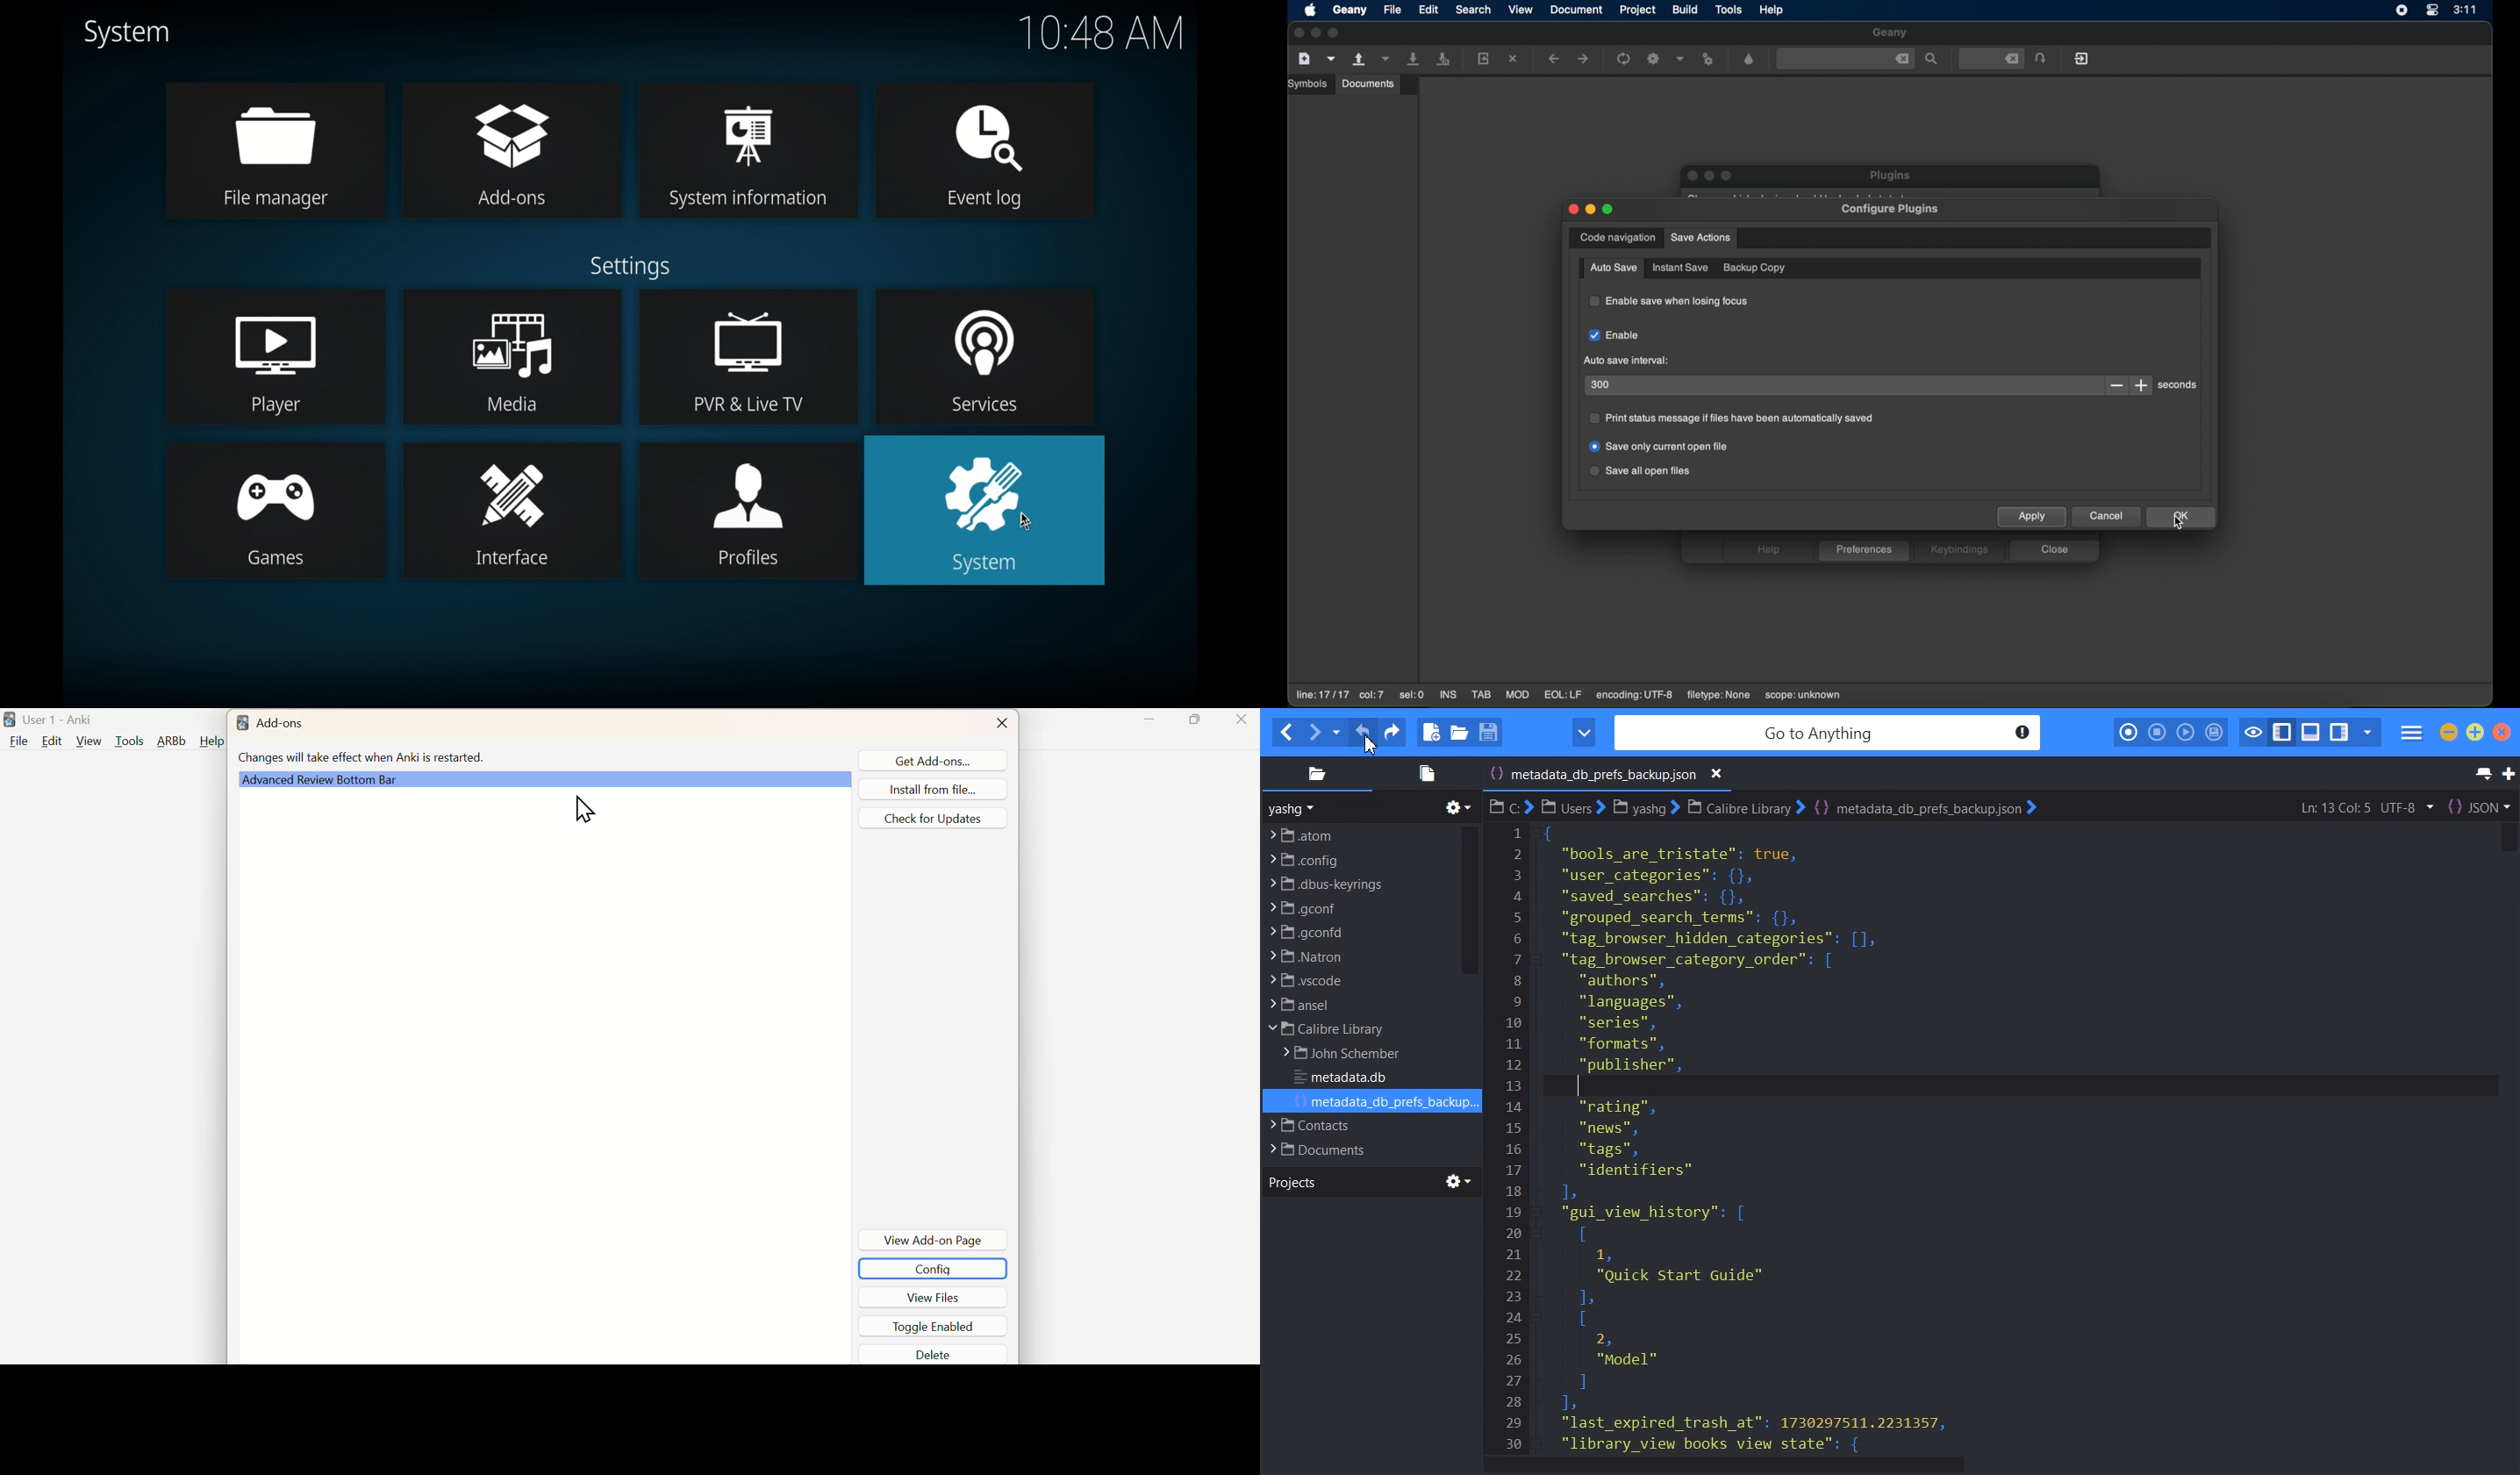 This screenshot has width=2520, height=1484. I want to click on file manager, so click(274, 150).